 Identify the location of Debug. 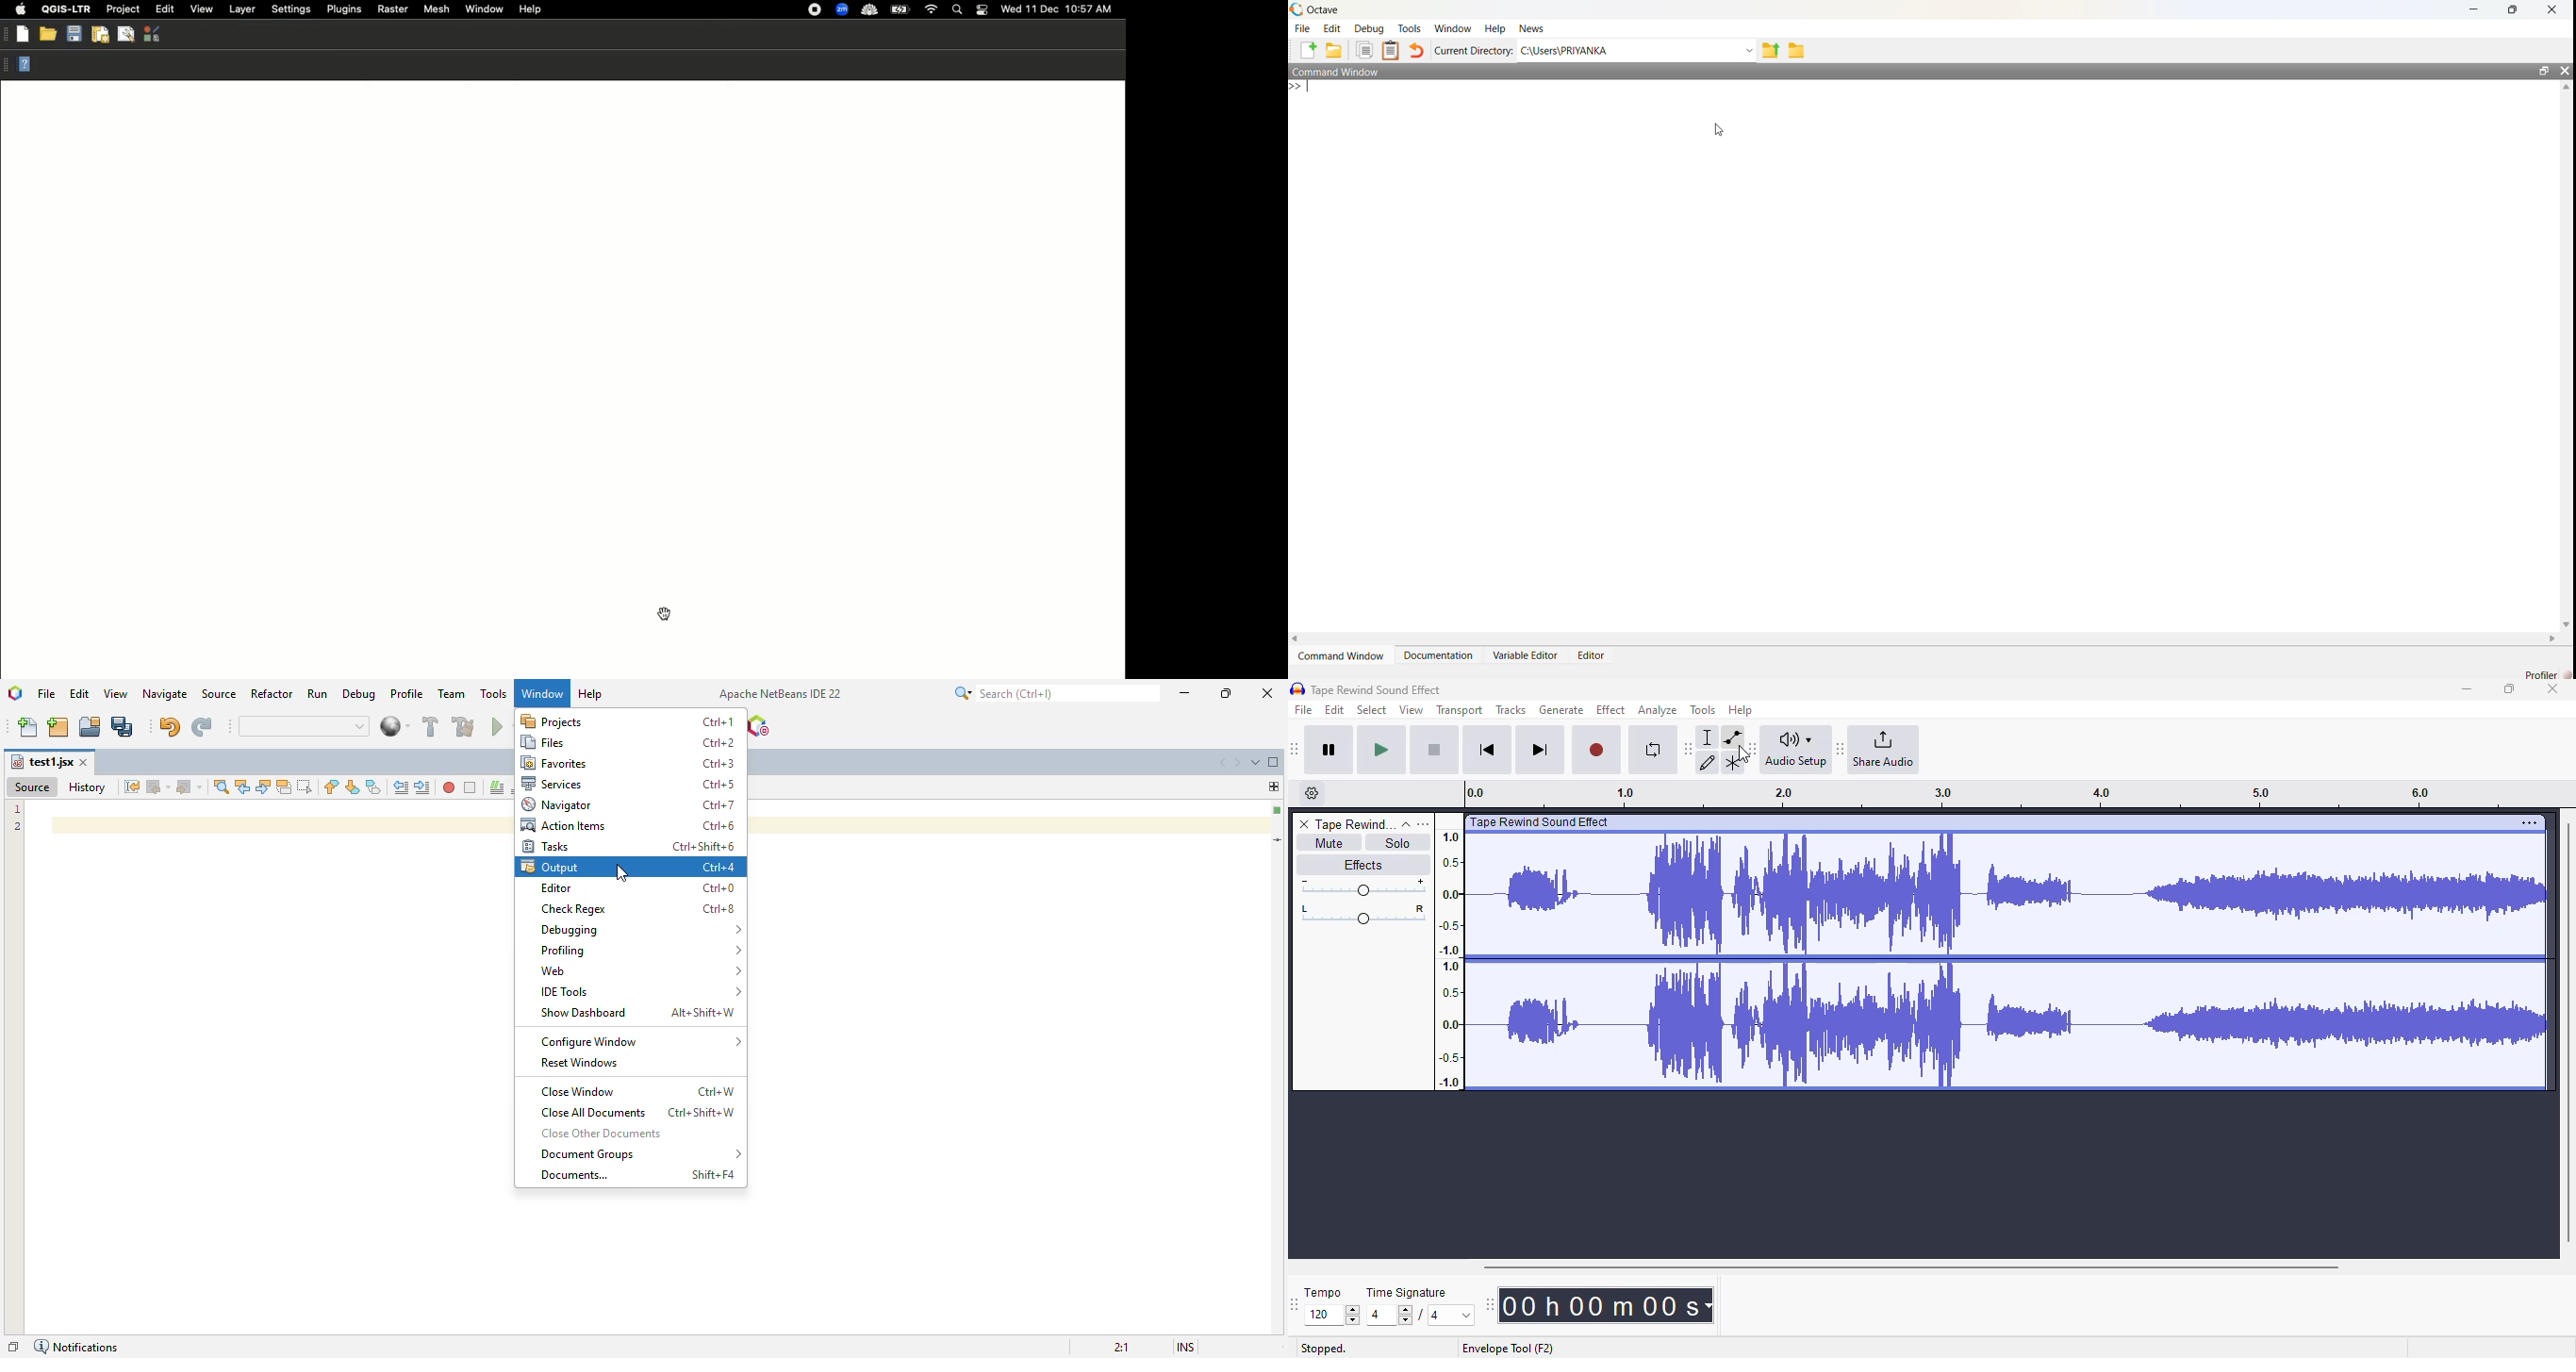
(1372, 29).